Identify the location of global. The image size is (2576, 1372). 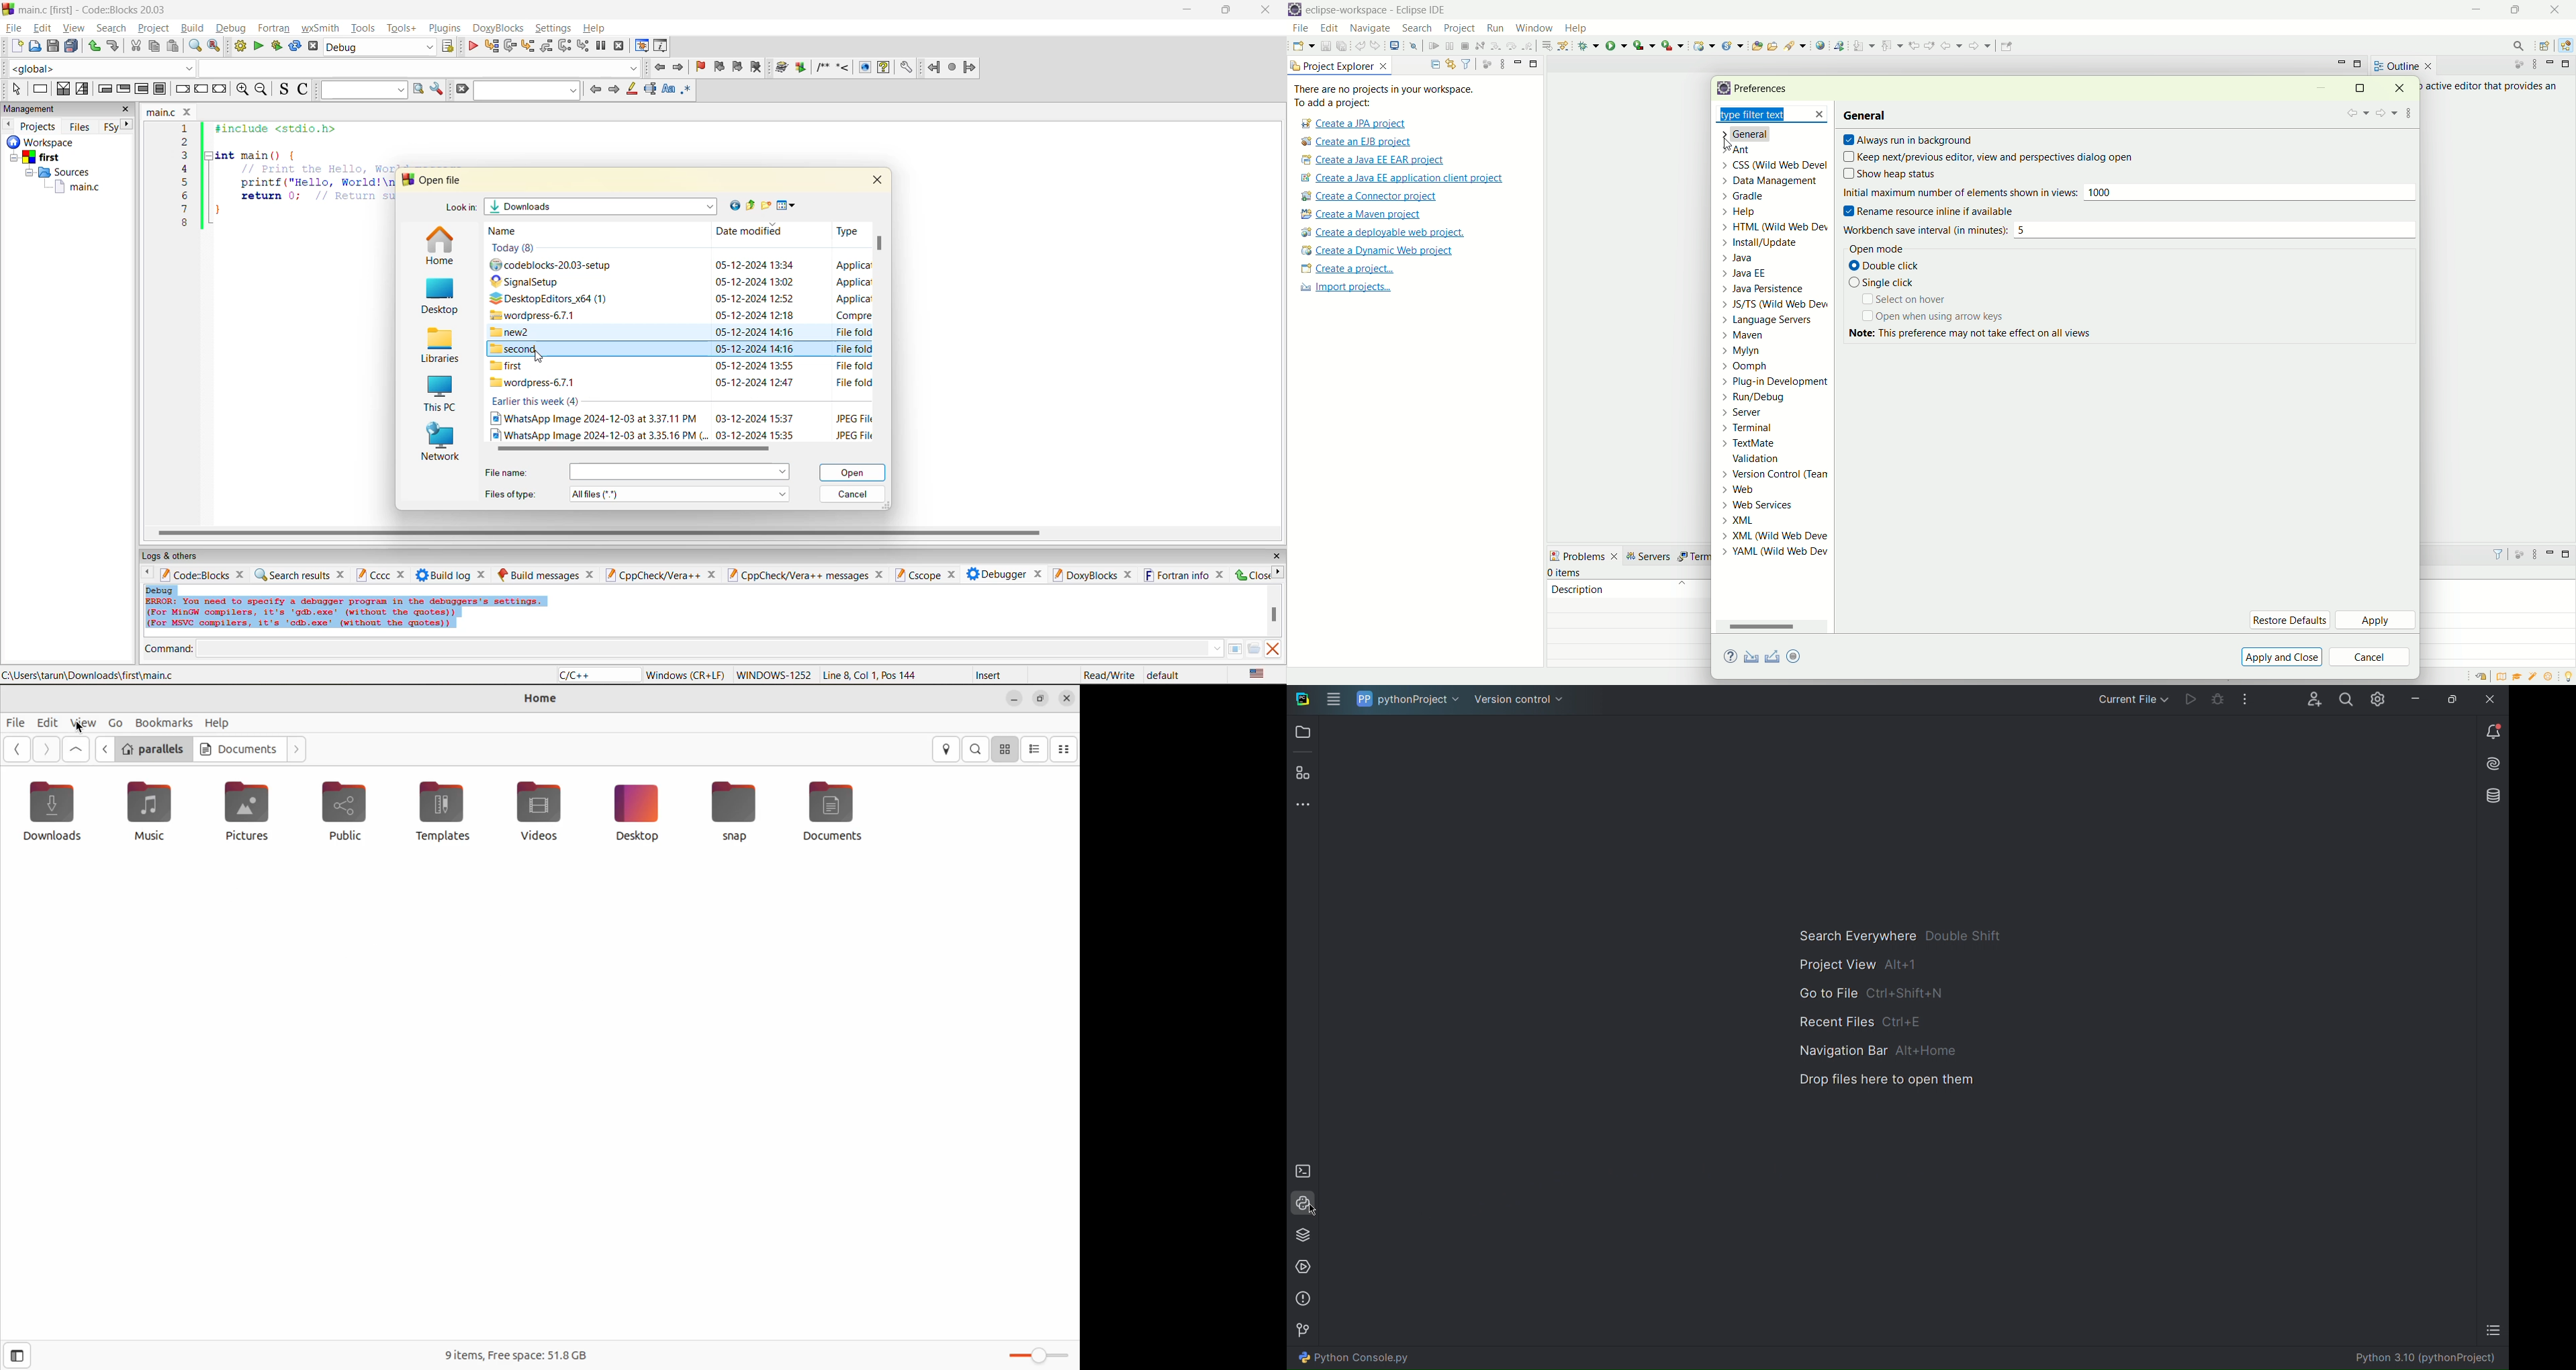
(99, 68).